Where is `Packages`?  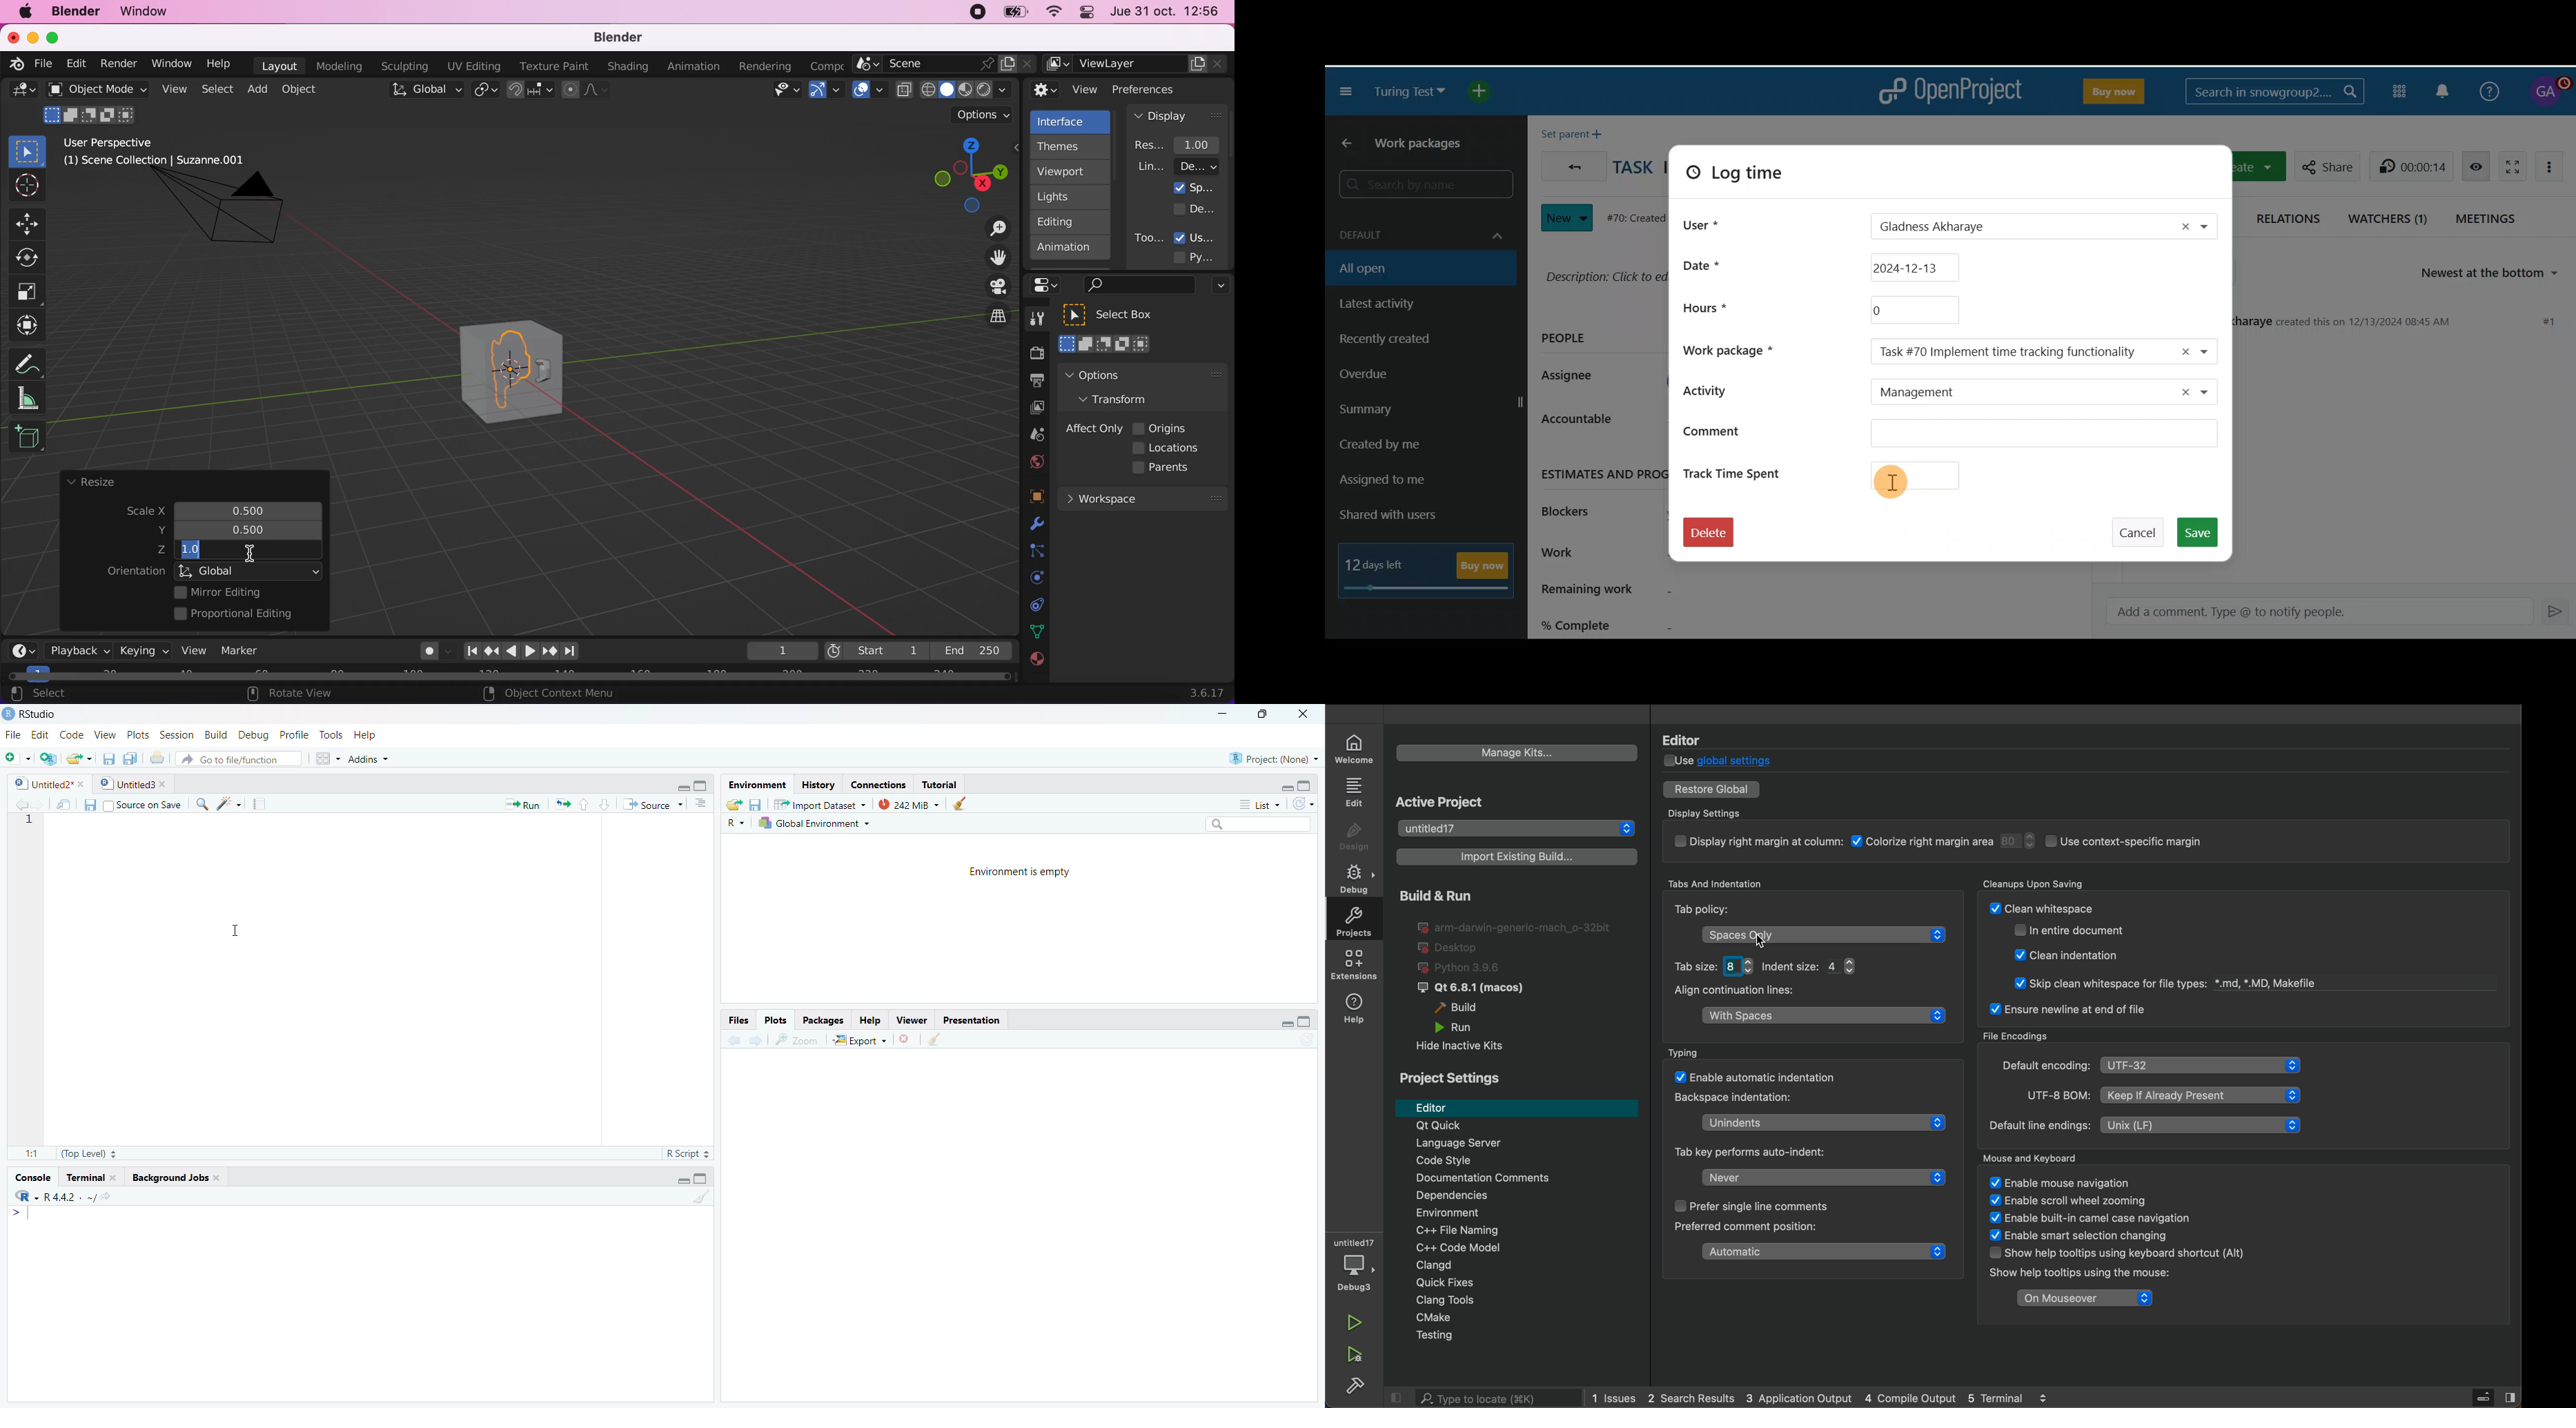 Packages is located at coordinates (822, 1020).